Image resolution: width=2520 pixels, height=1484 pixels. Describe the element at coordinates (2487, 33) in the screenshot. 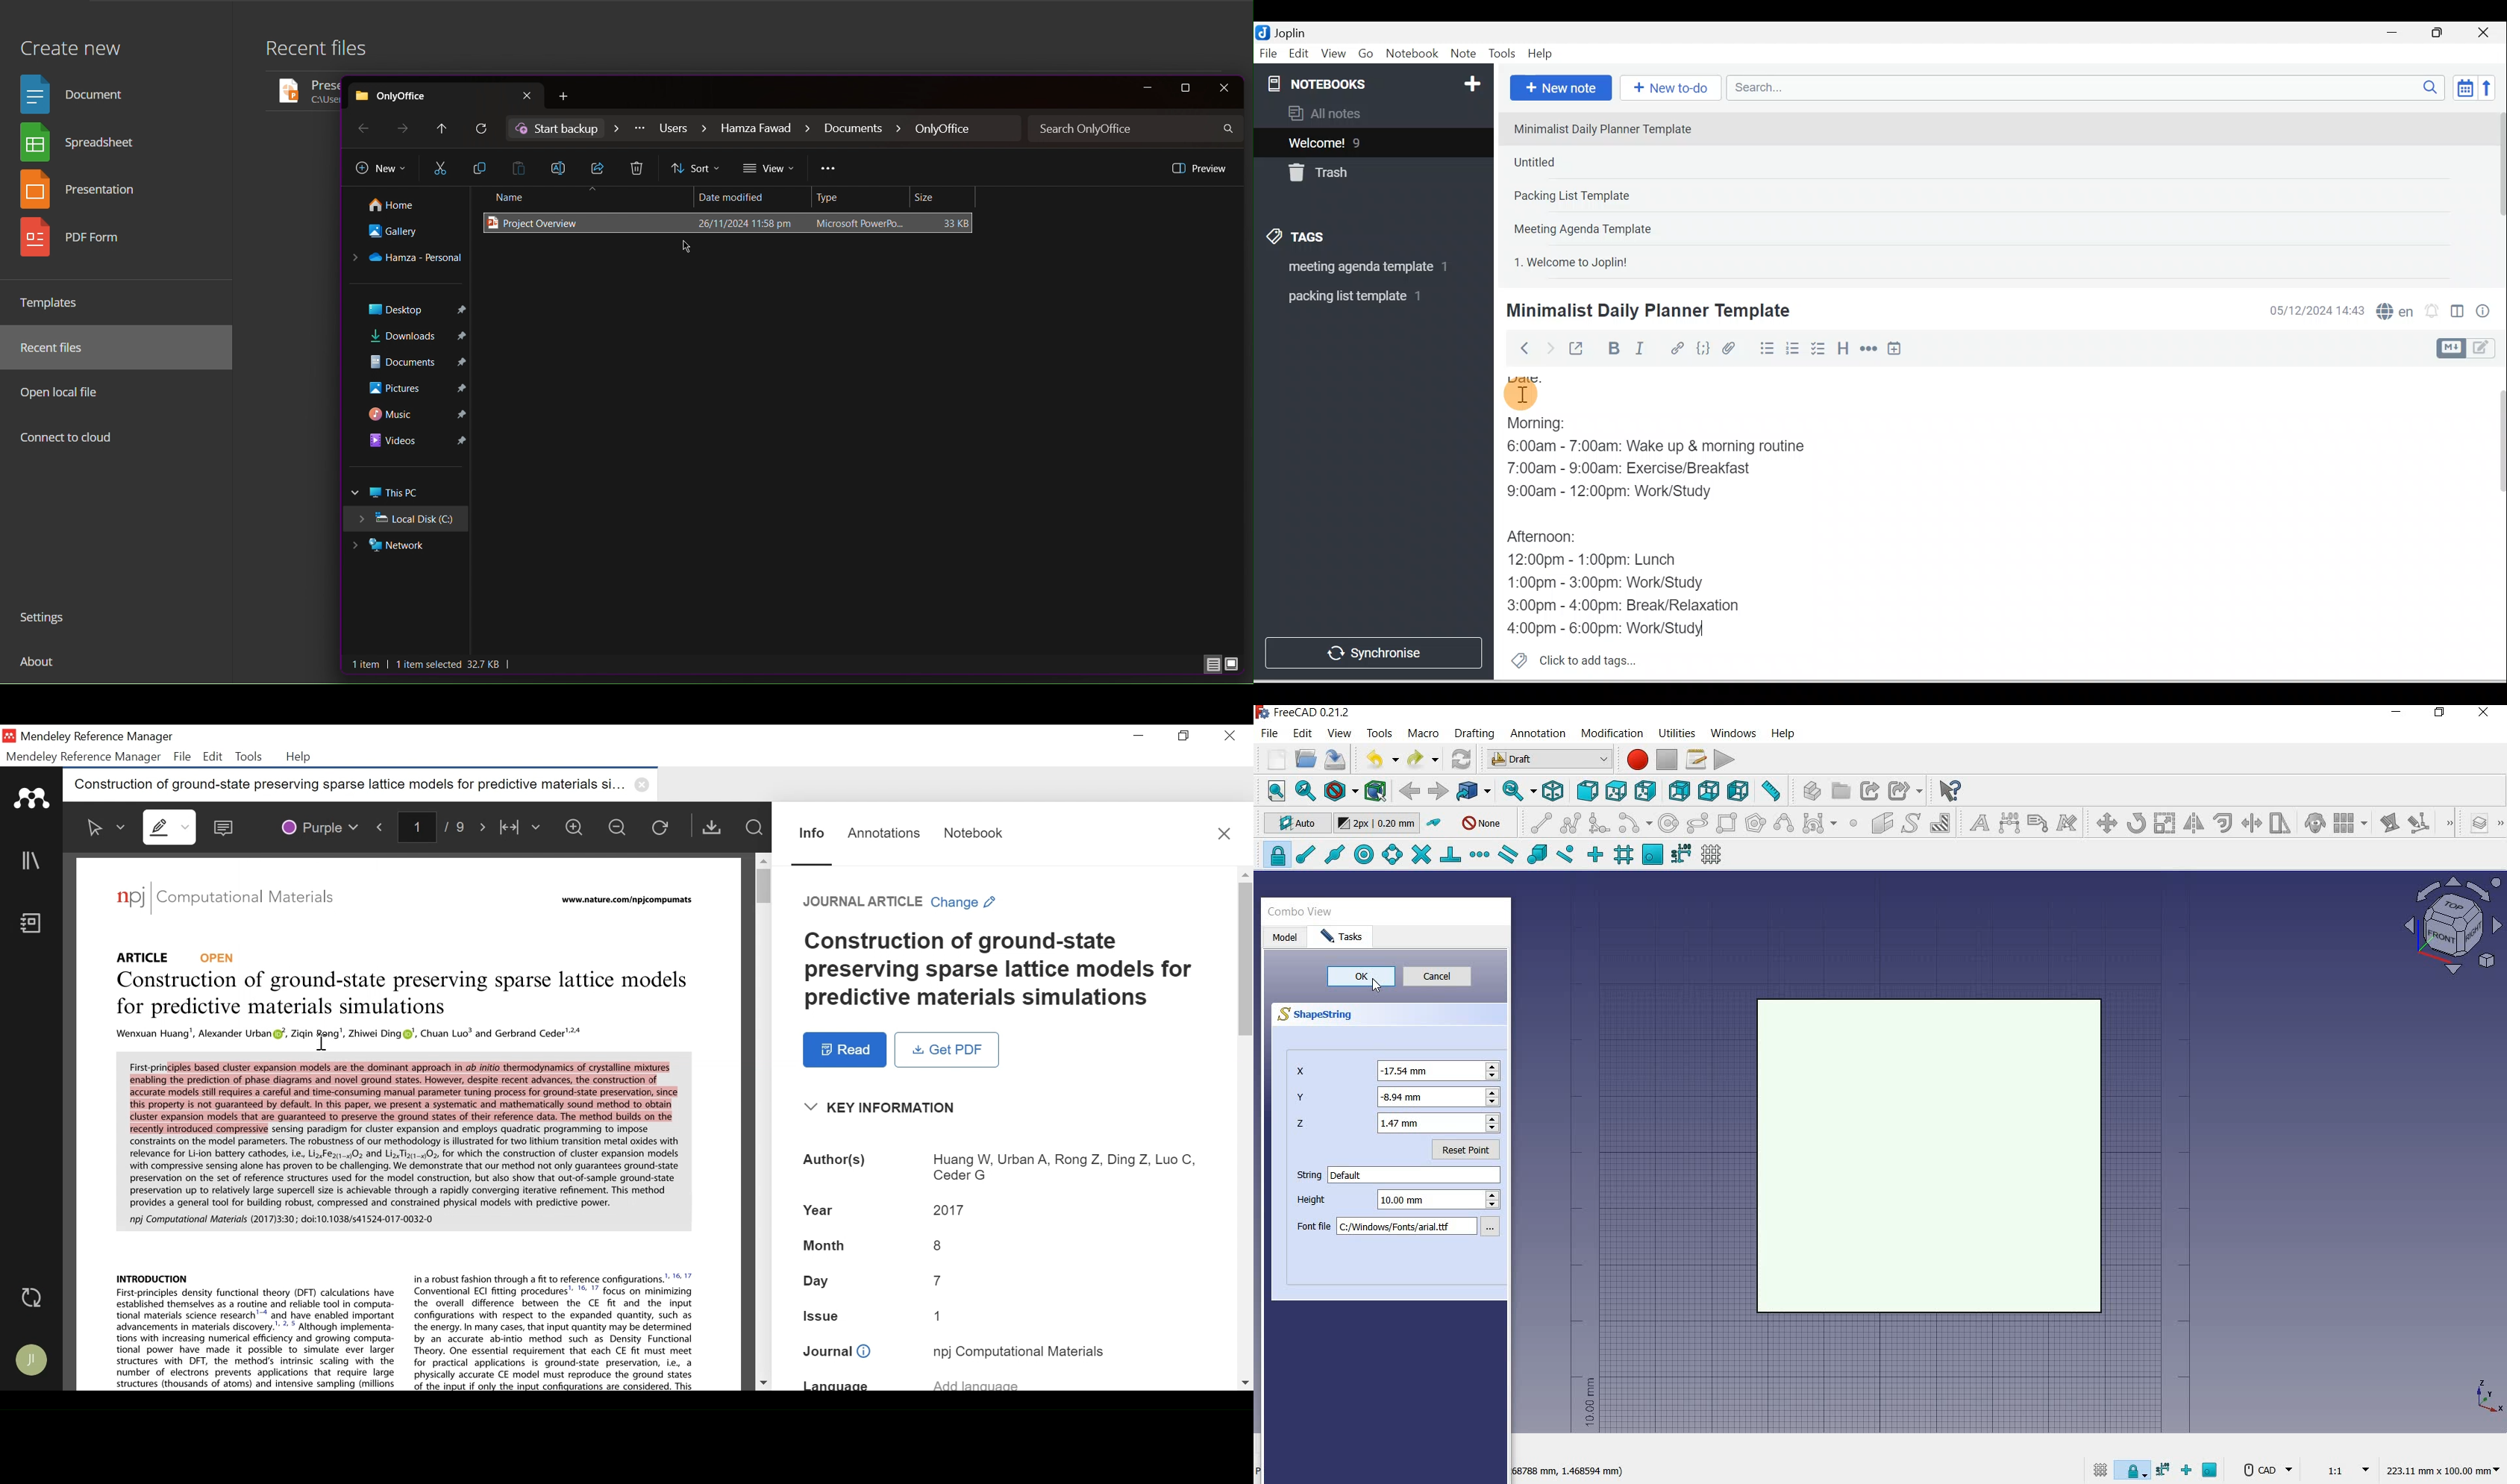

I see `Close` at that location.